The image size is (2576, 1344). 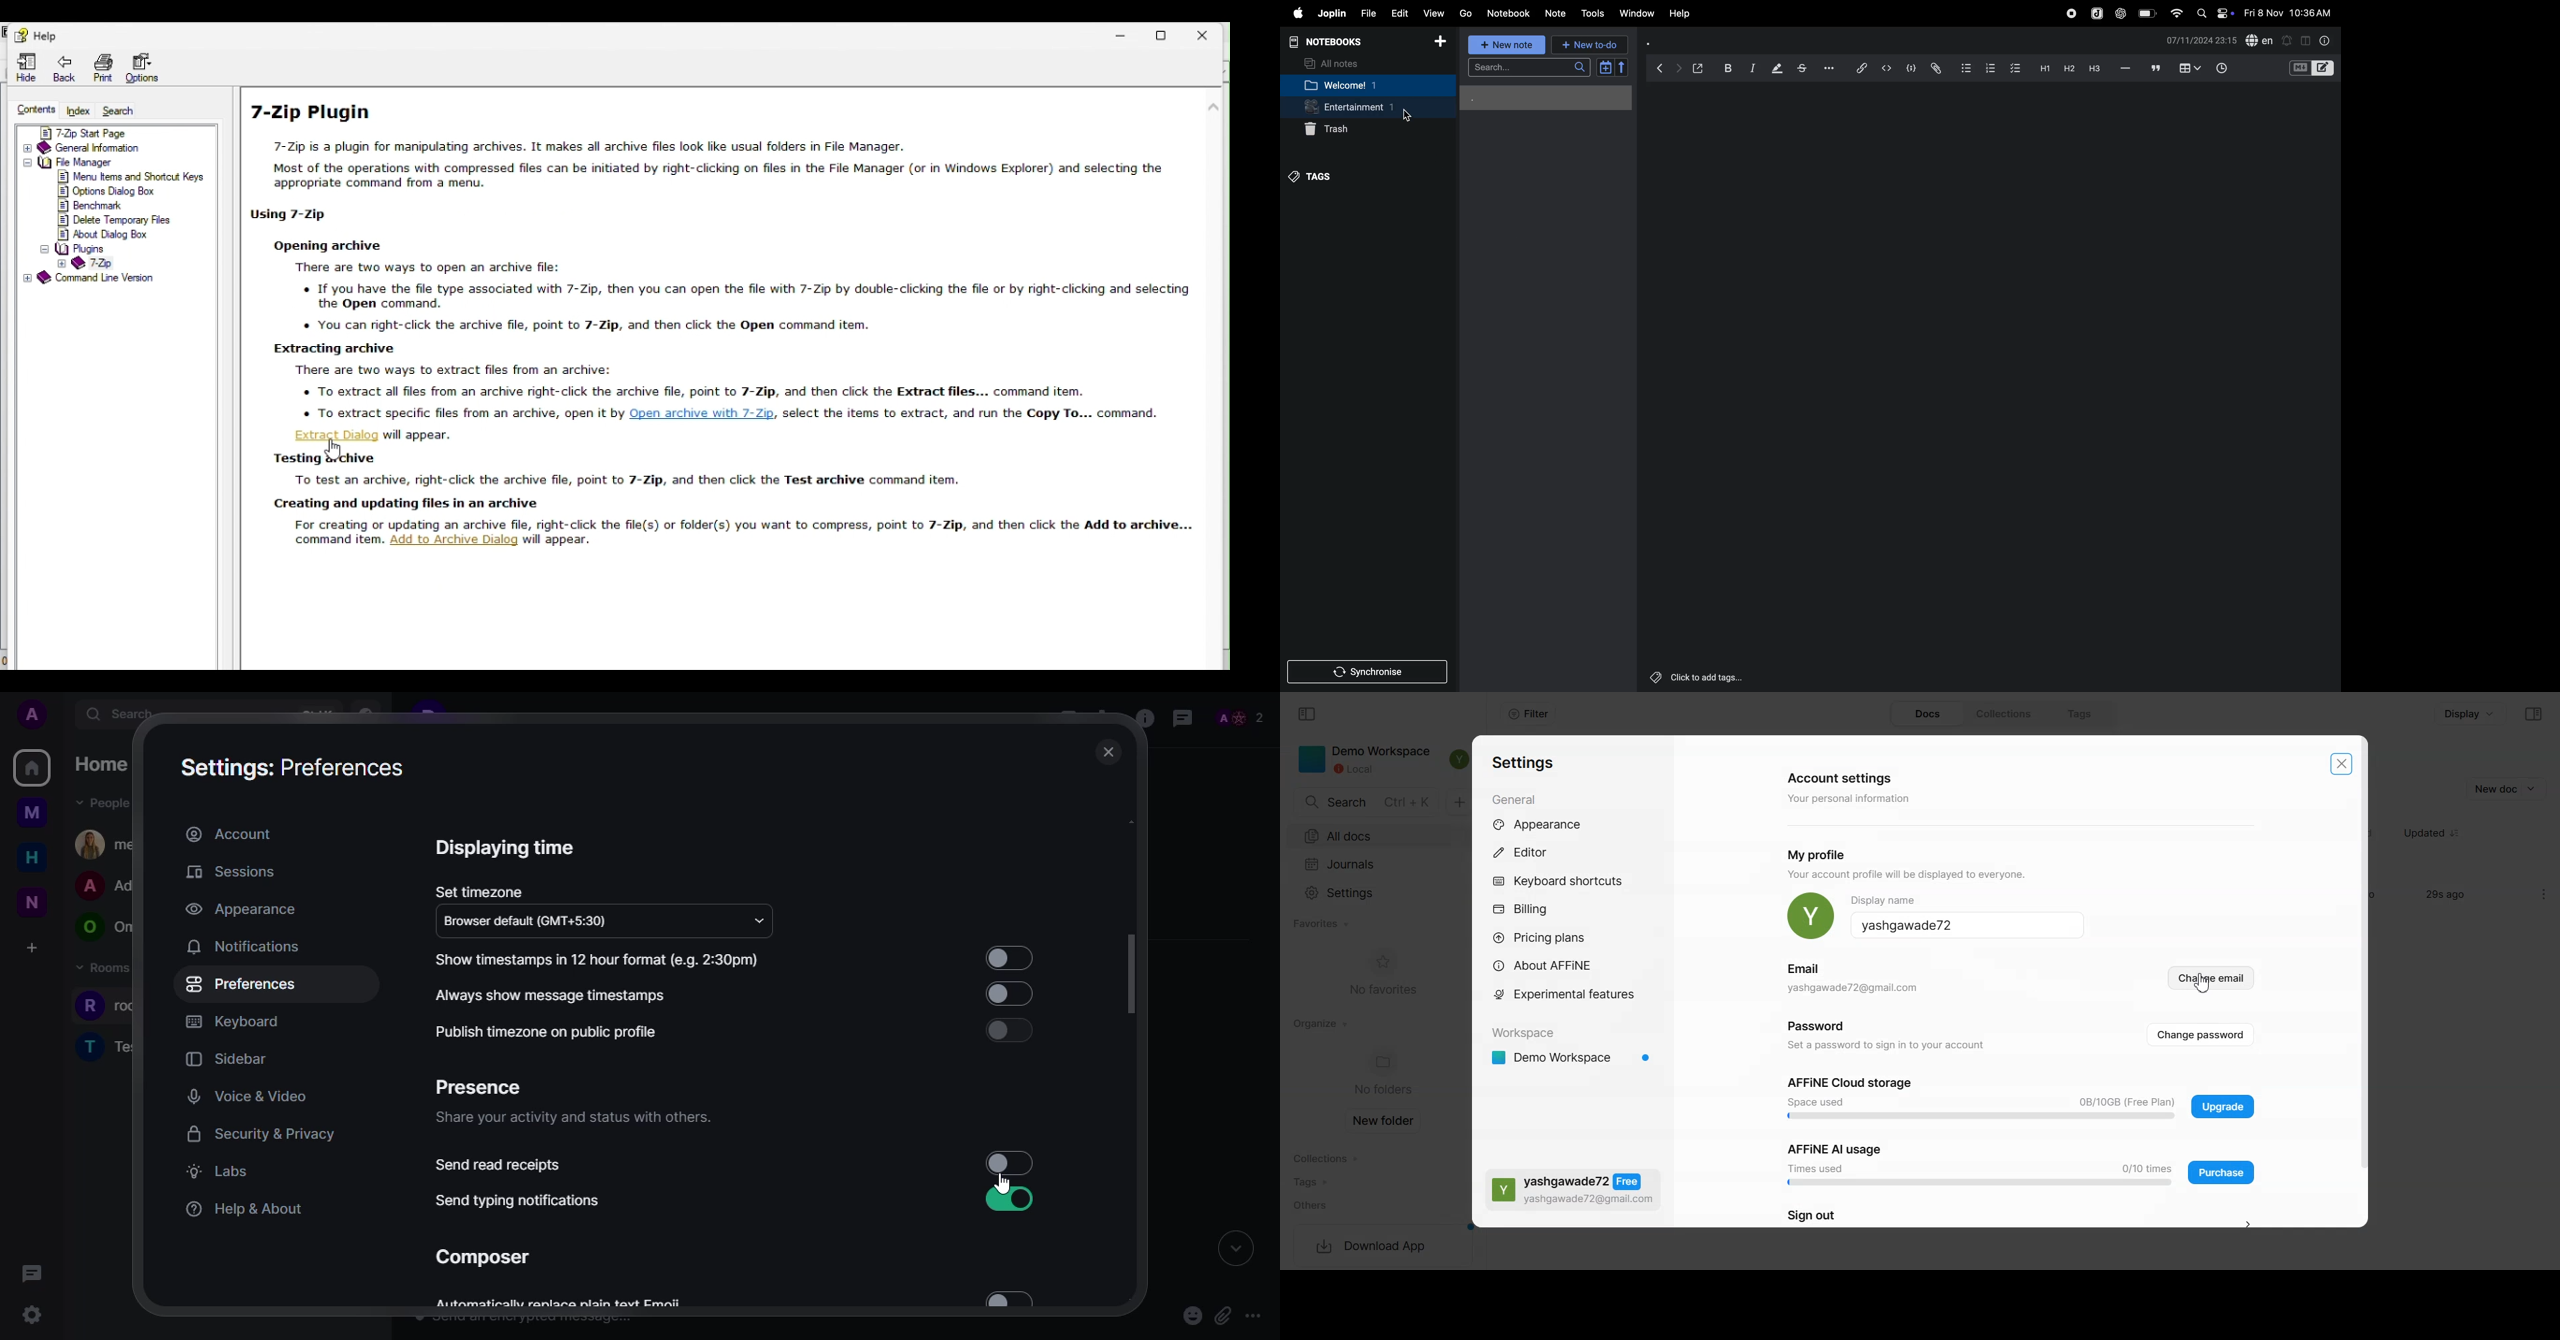 What do you see at coordinates (1335, 63) in the screenshot?
I see `all notes` at bounding box center [1335, 63].